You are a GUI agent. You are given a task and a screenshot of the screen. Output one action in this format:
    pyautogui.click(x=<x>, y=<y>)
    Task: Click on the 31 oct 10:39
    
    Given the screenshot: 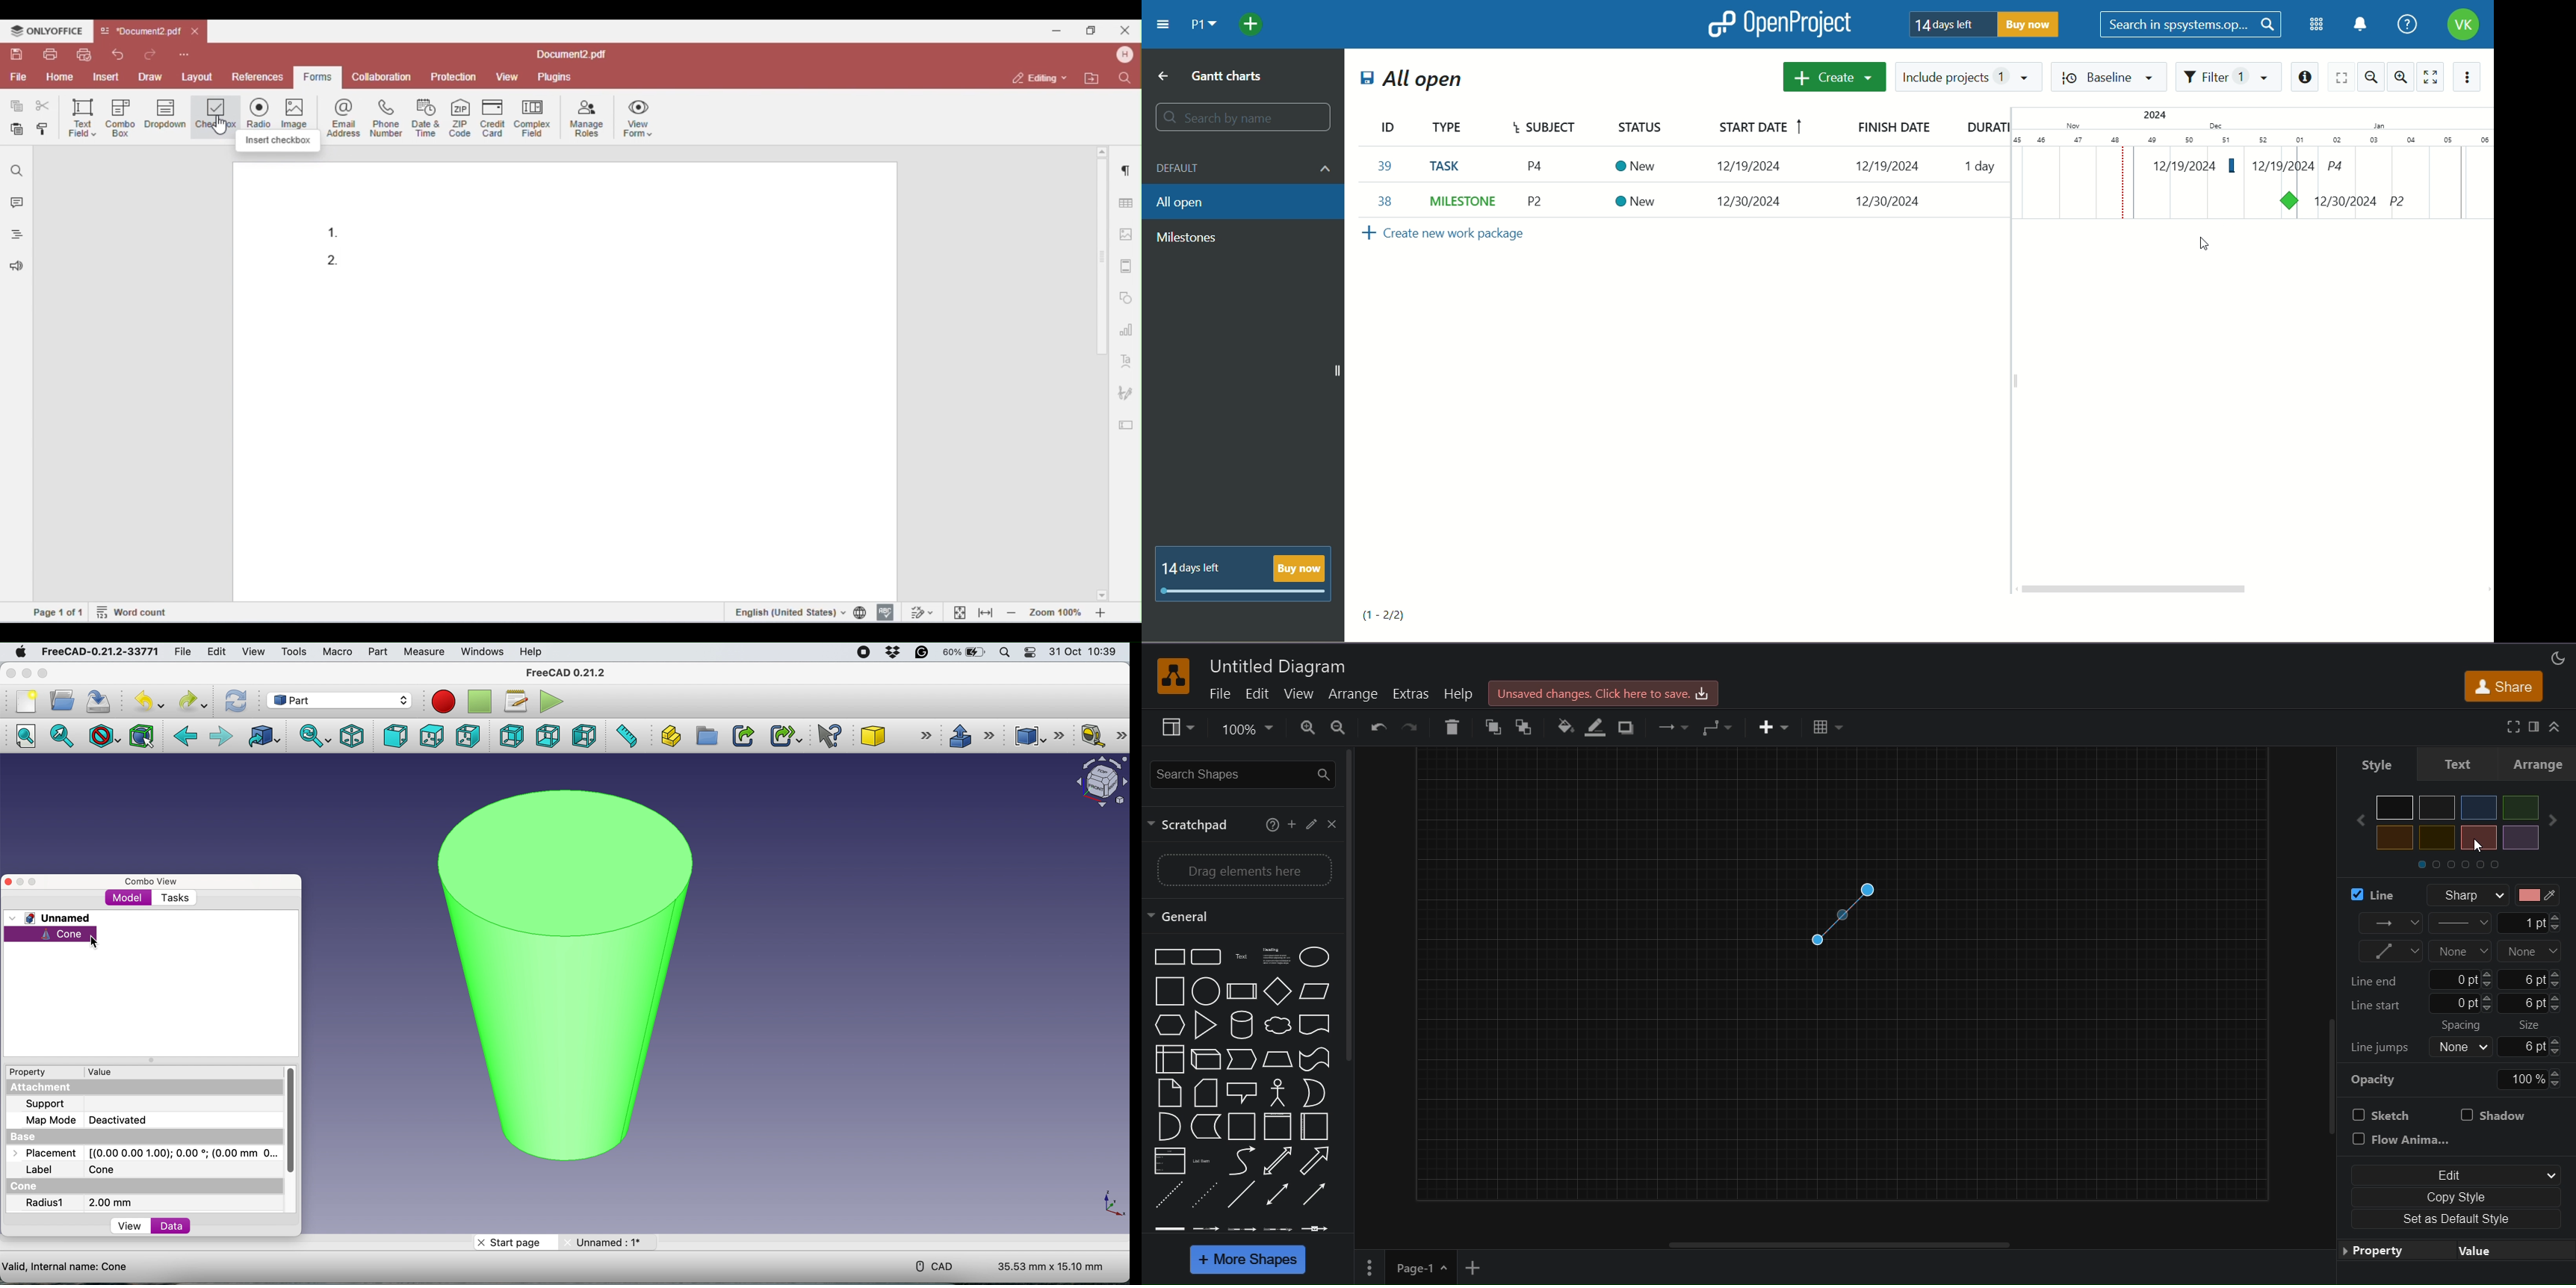 What is the action you would take?
    pyautogui.click(x=1087, y=652)
    